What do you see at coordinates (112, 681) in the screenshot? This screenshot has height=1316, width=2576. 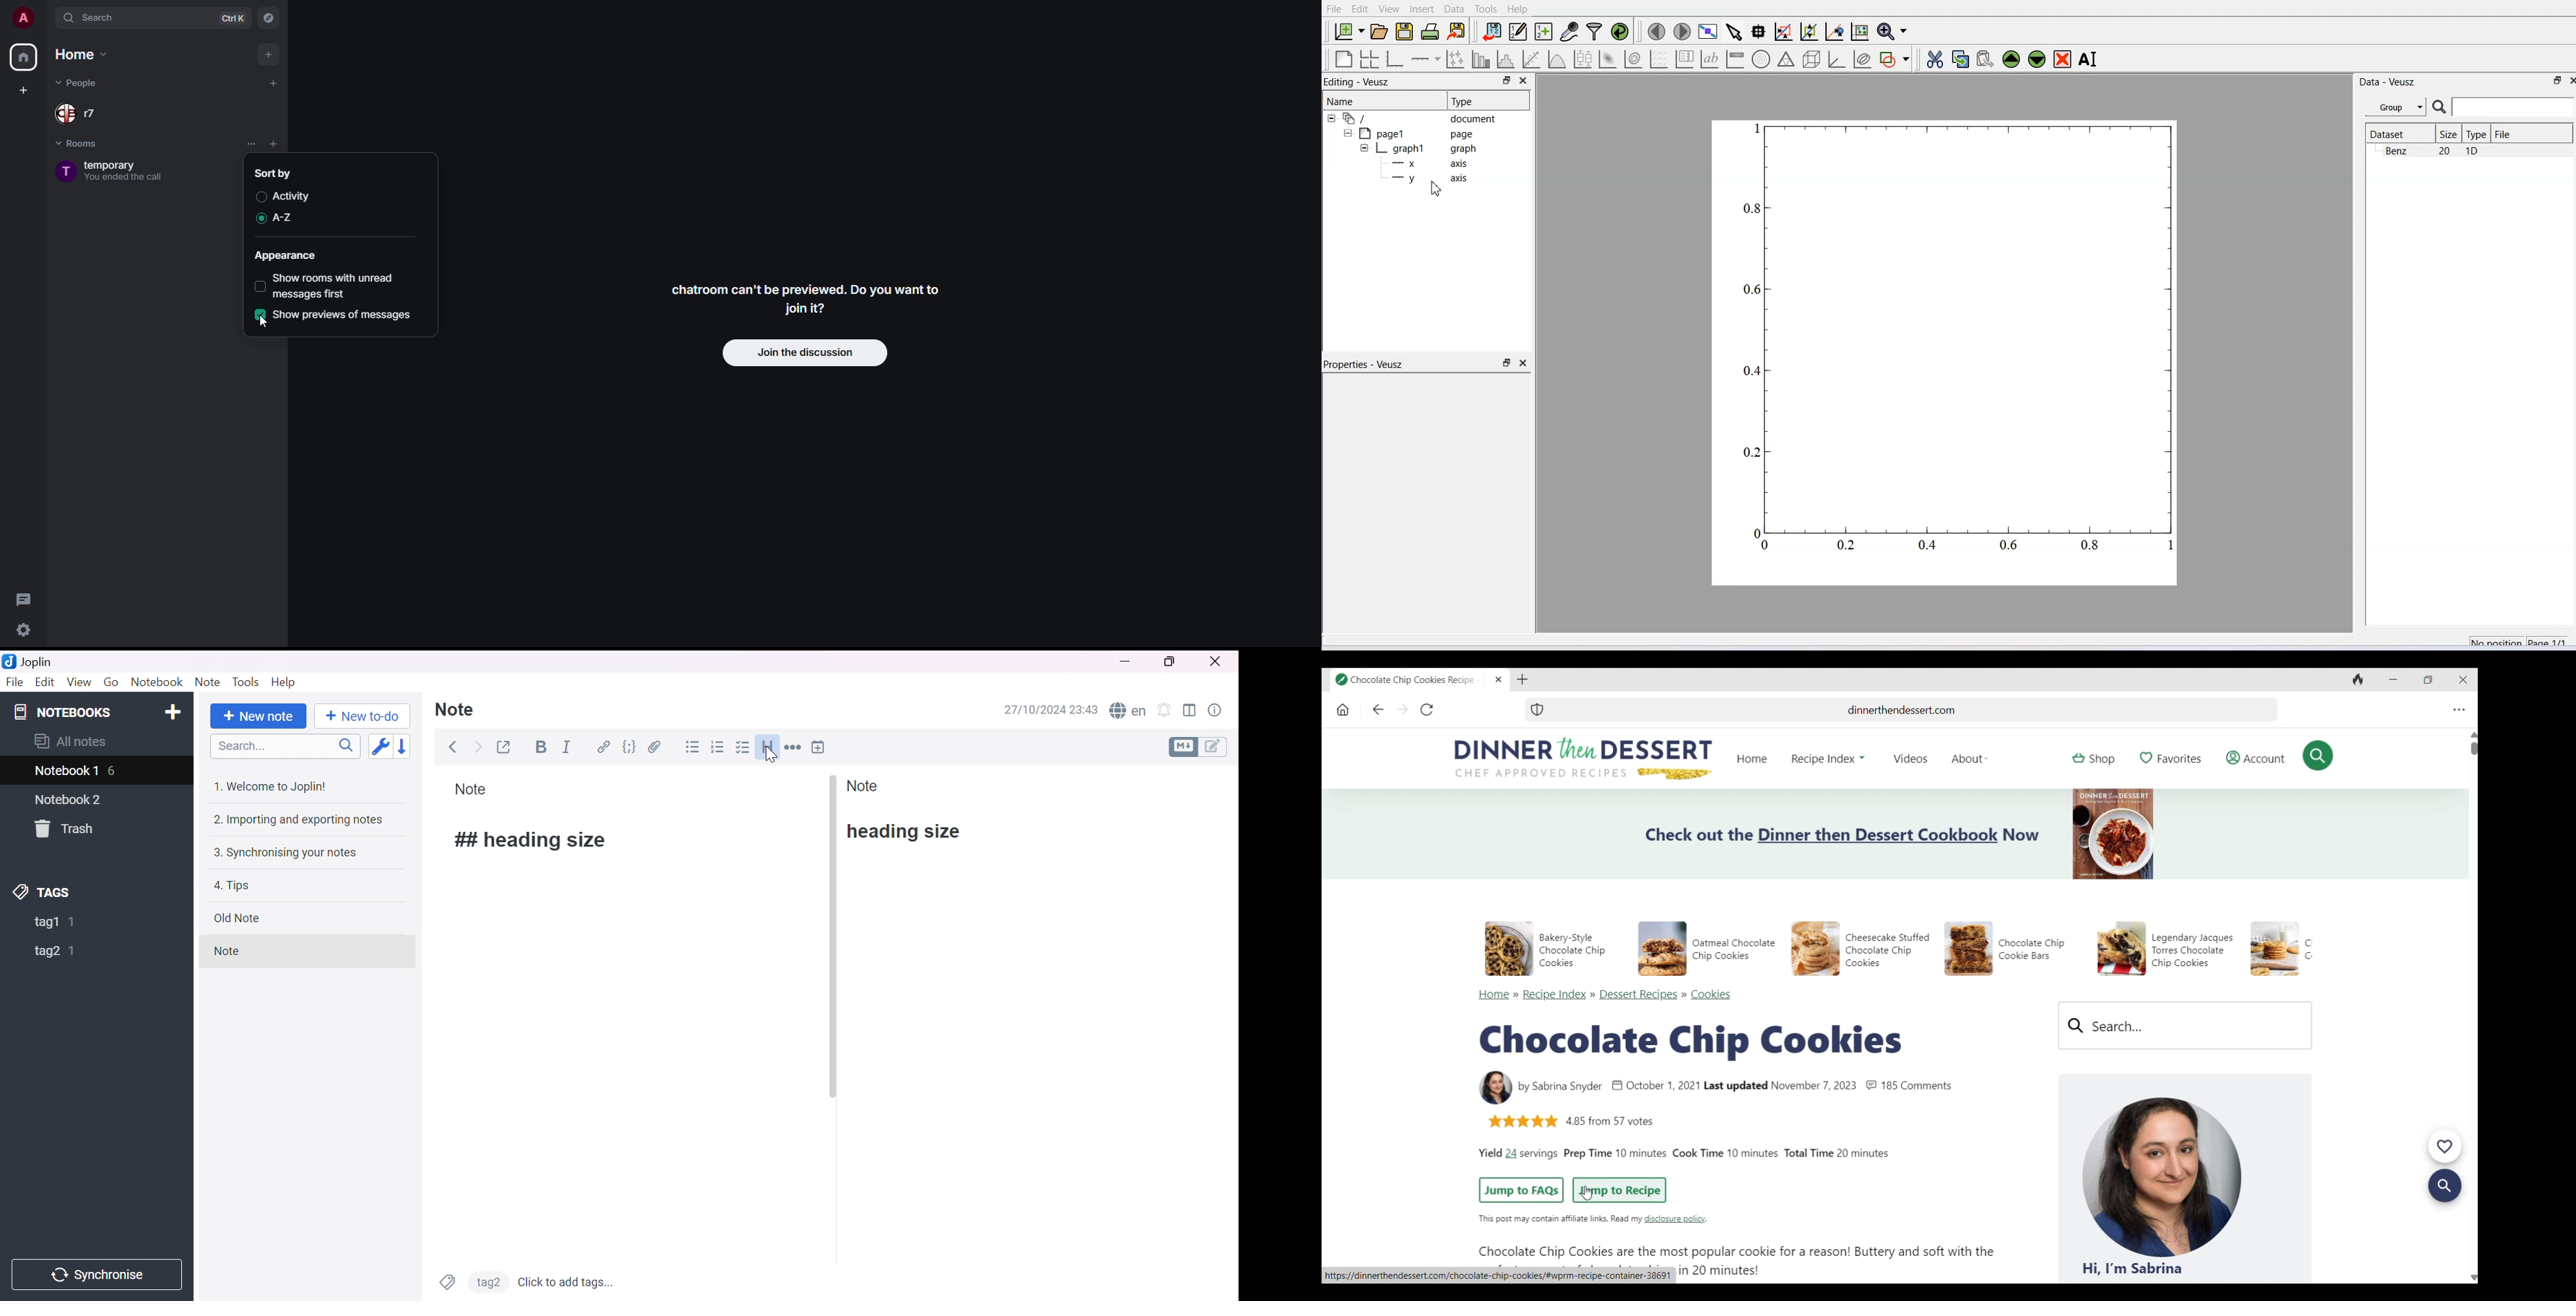 I see `Go` at bounding box center [112, 681].